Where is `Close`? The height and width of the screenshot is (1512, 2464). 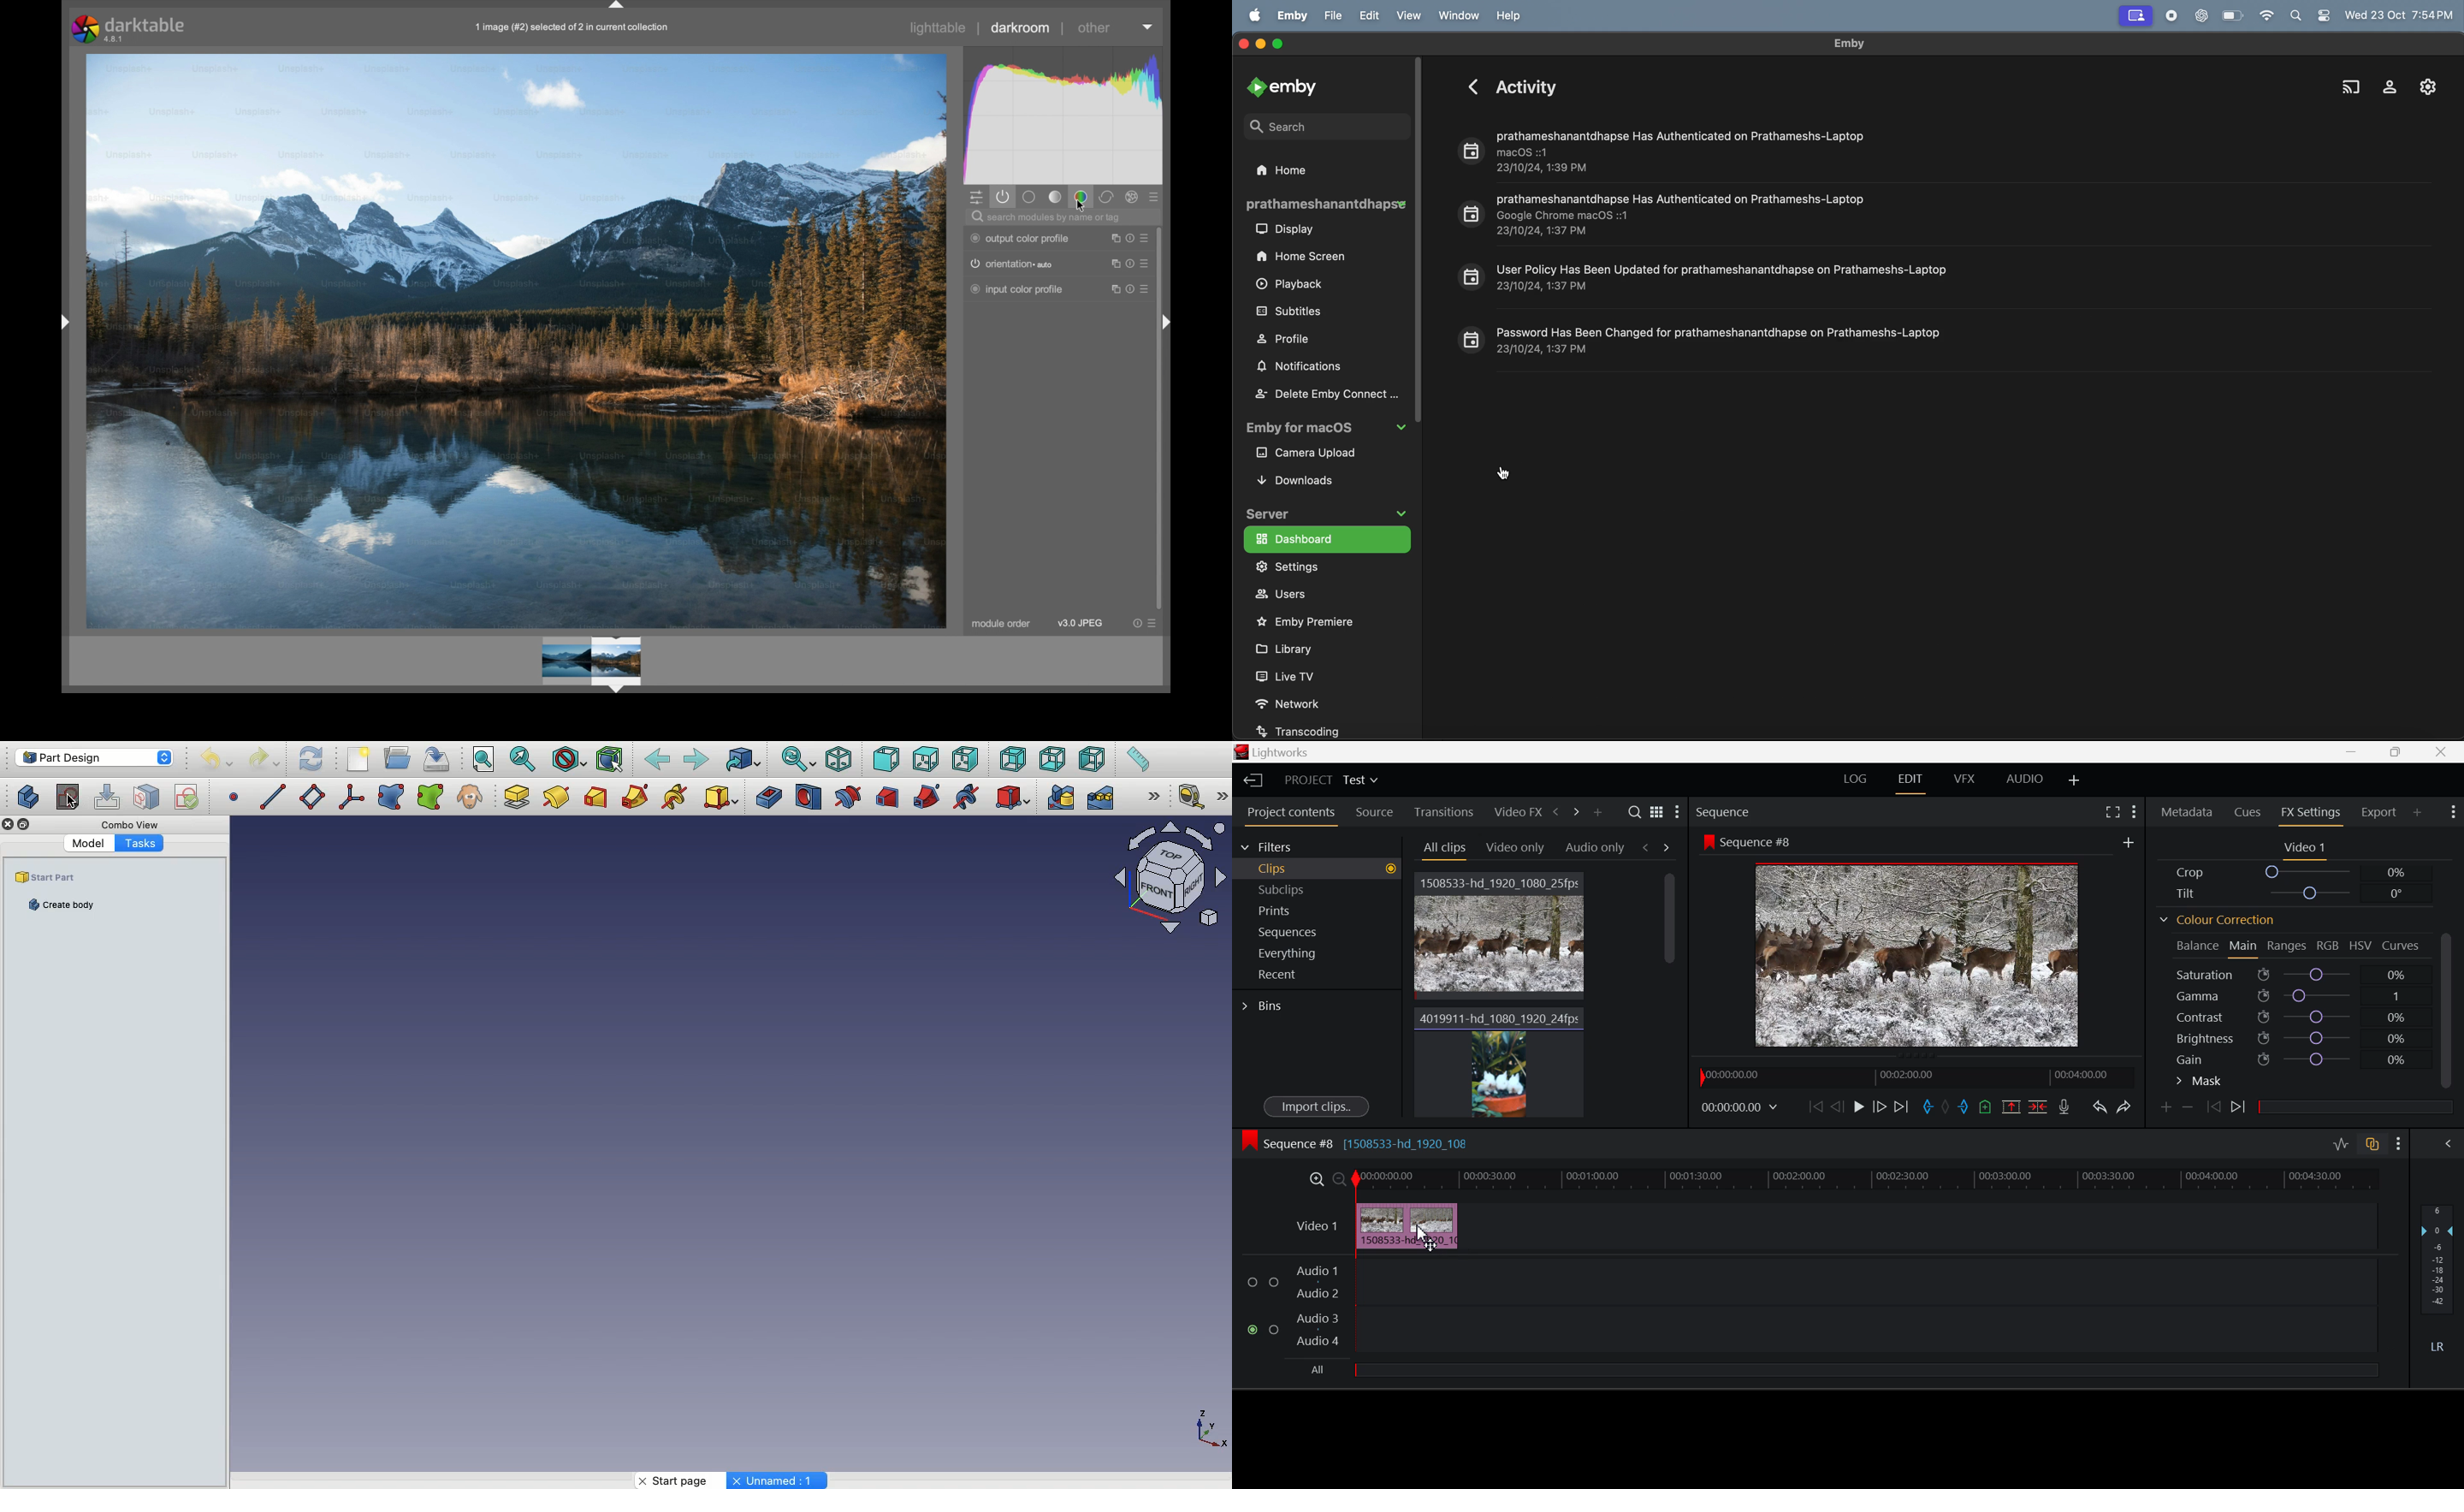
Close is located at coordinates (2441, 752).